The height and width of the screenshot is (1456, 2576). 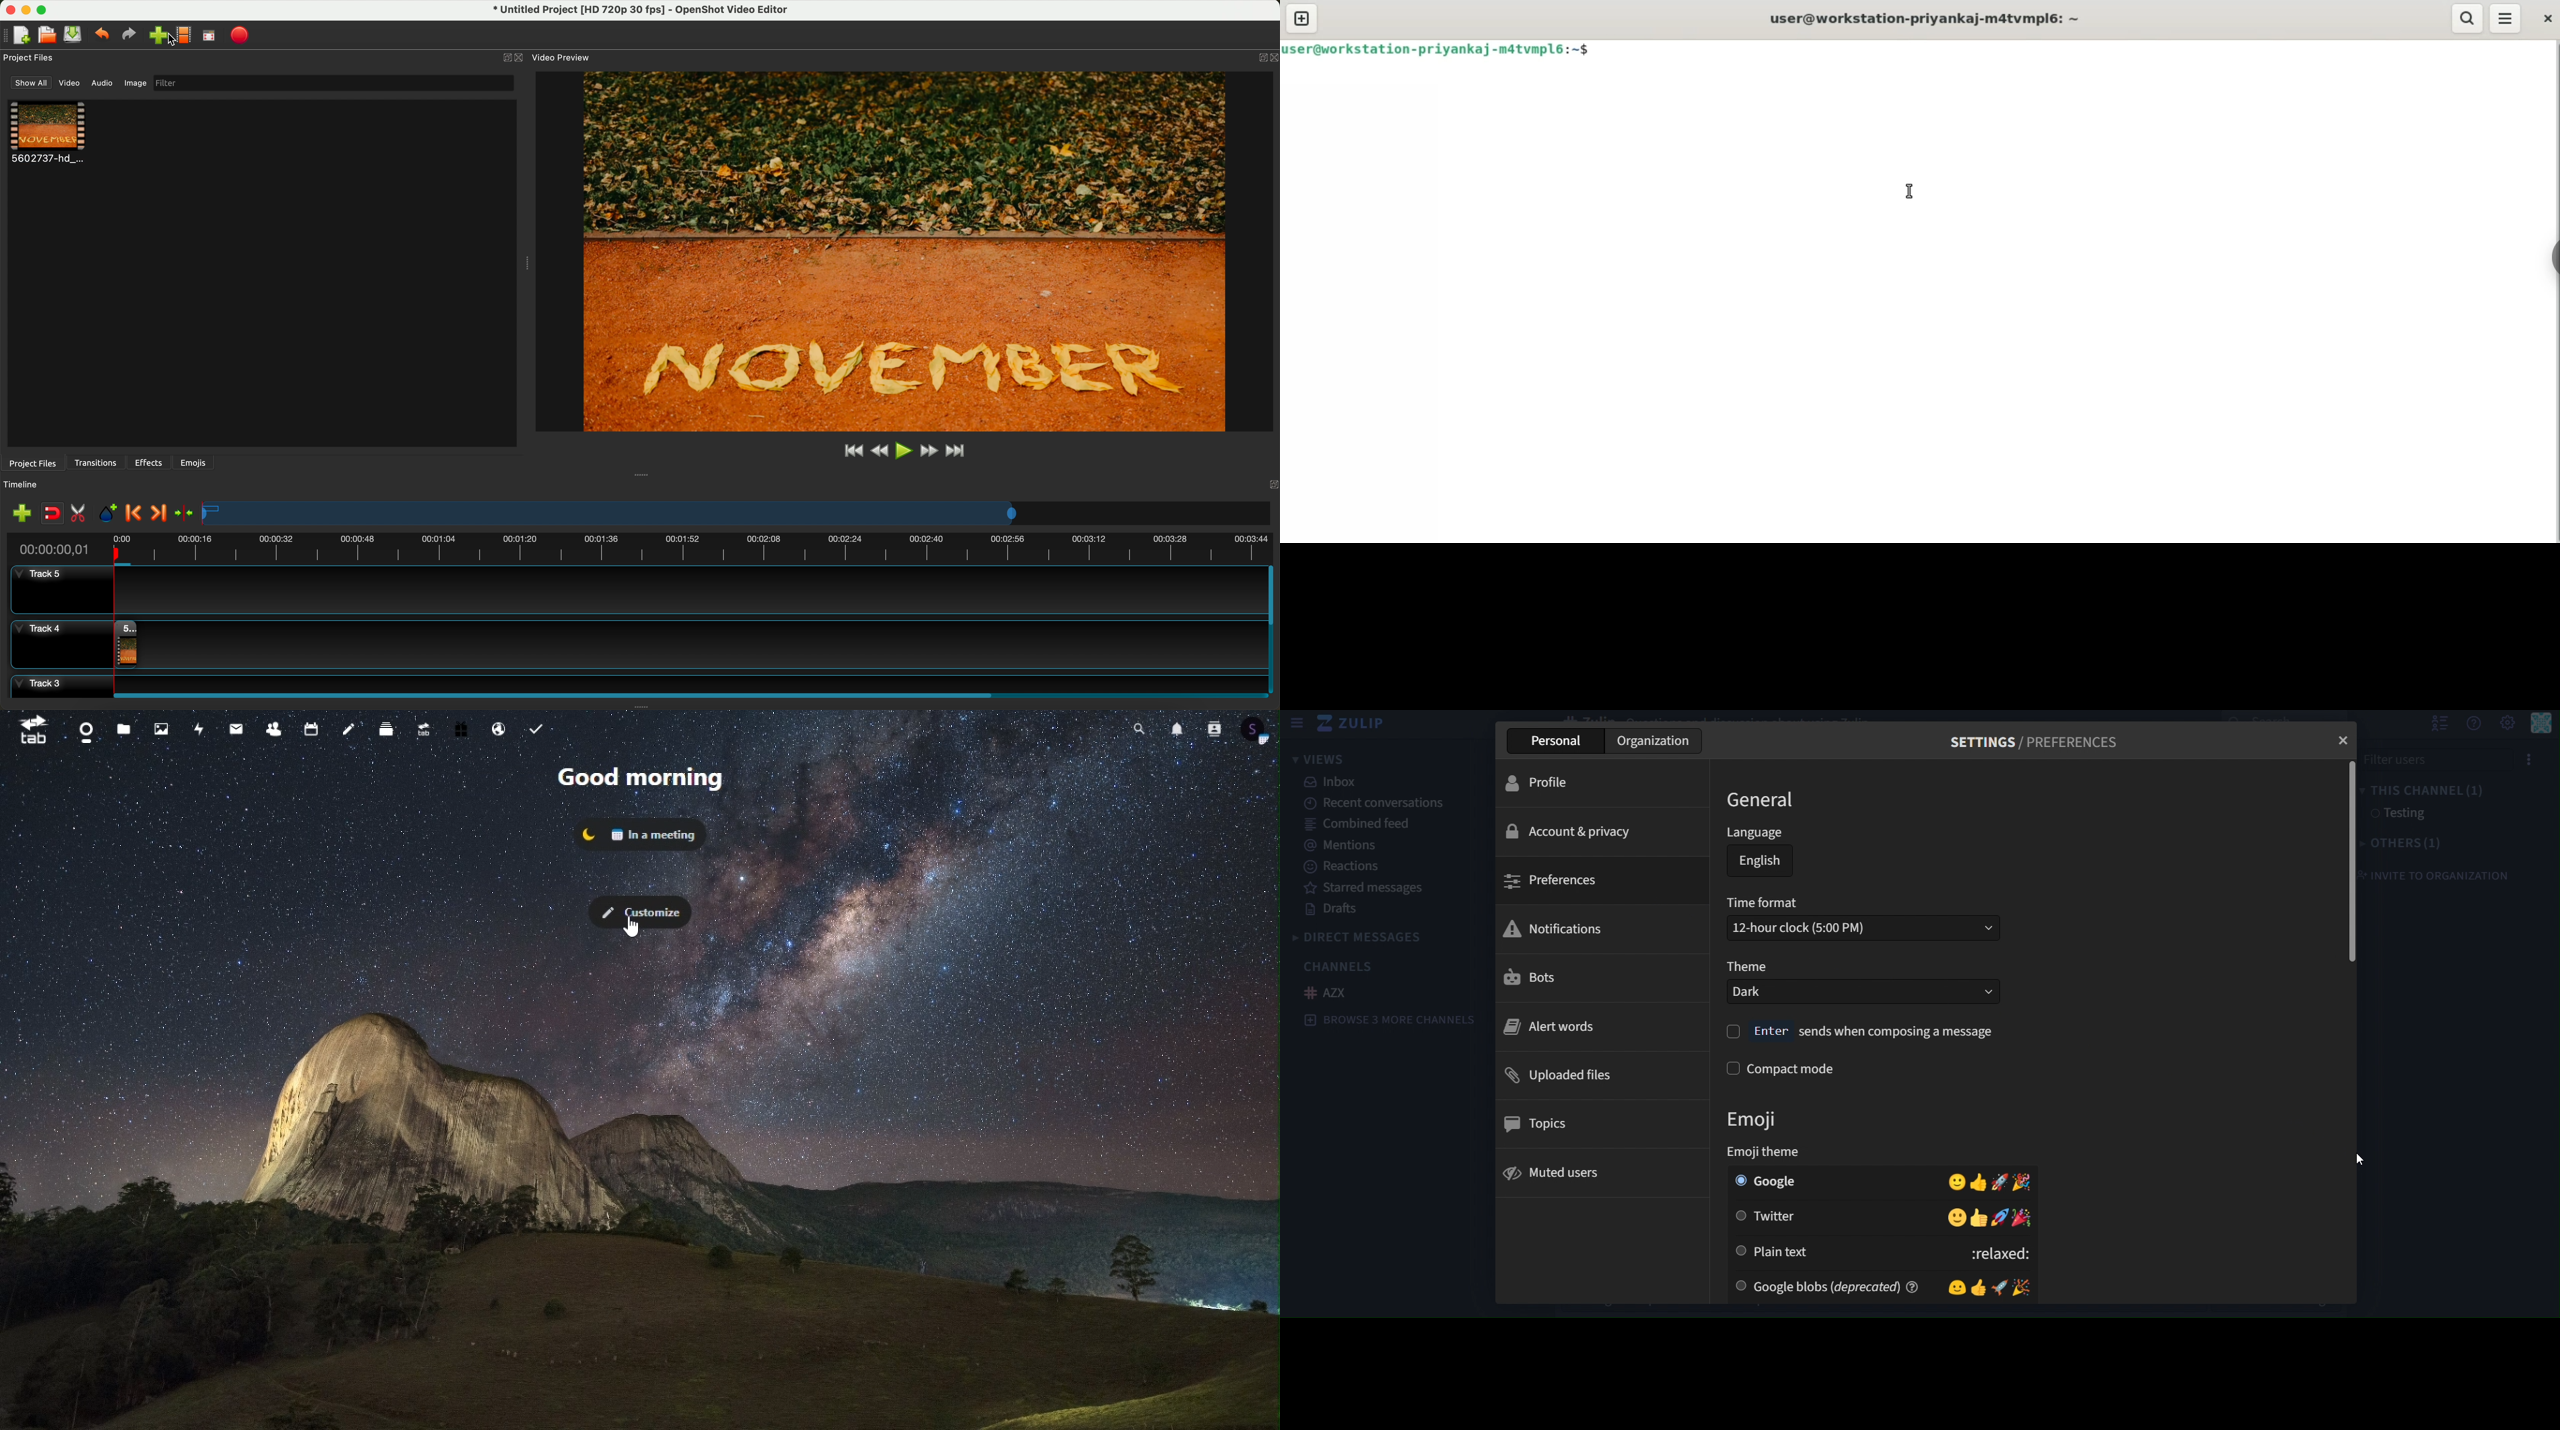 What do you see at coordinates (31, 83) in the screenshot?
I see `show all` at bounding box center [31, 83].